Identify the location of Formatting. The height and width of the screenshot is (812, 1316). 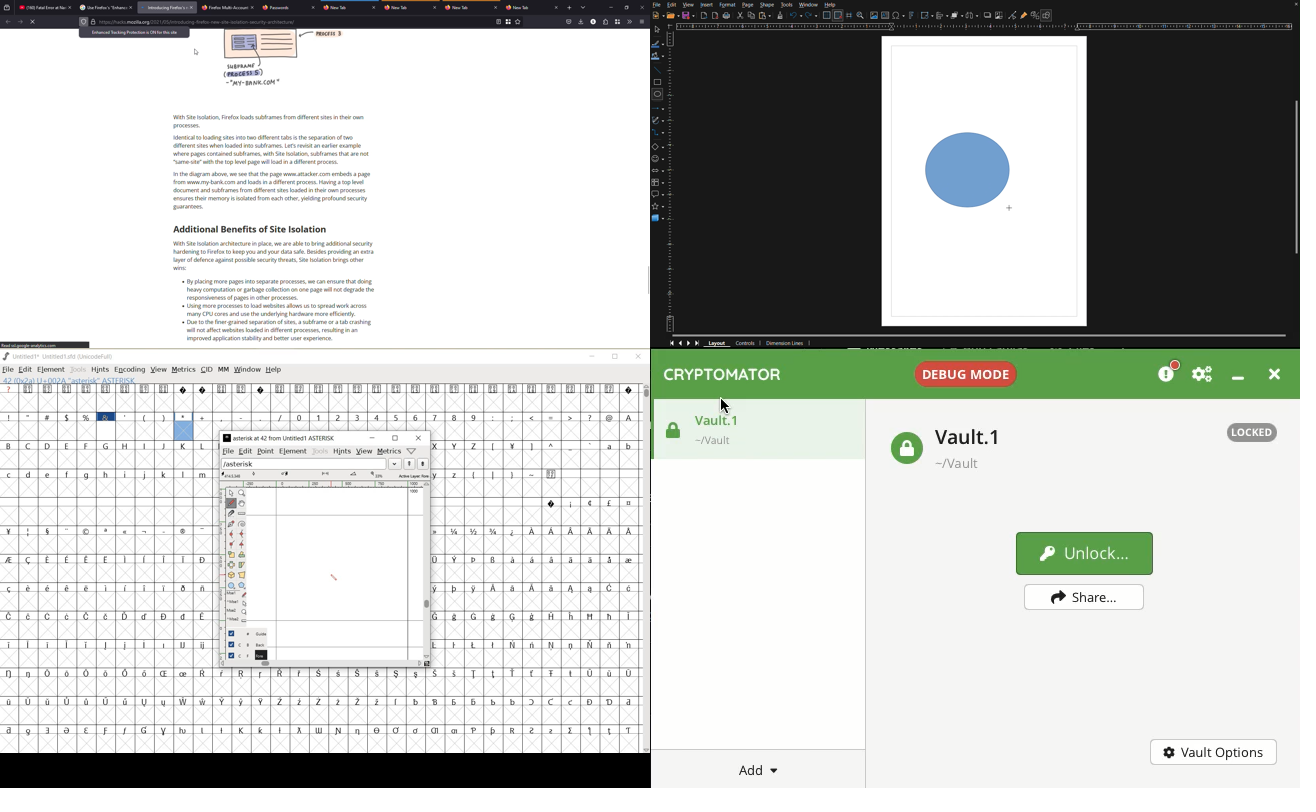
(780, 16).